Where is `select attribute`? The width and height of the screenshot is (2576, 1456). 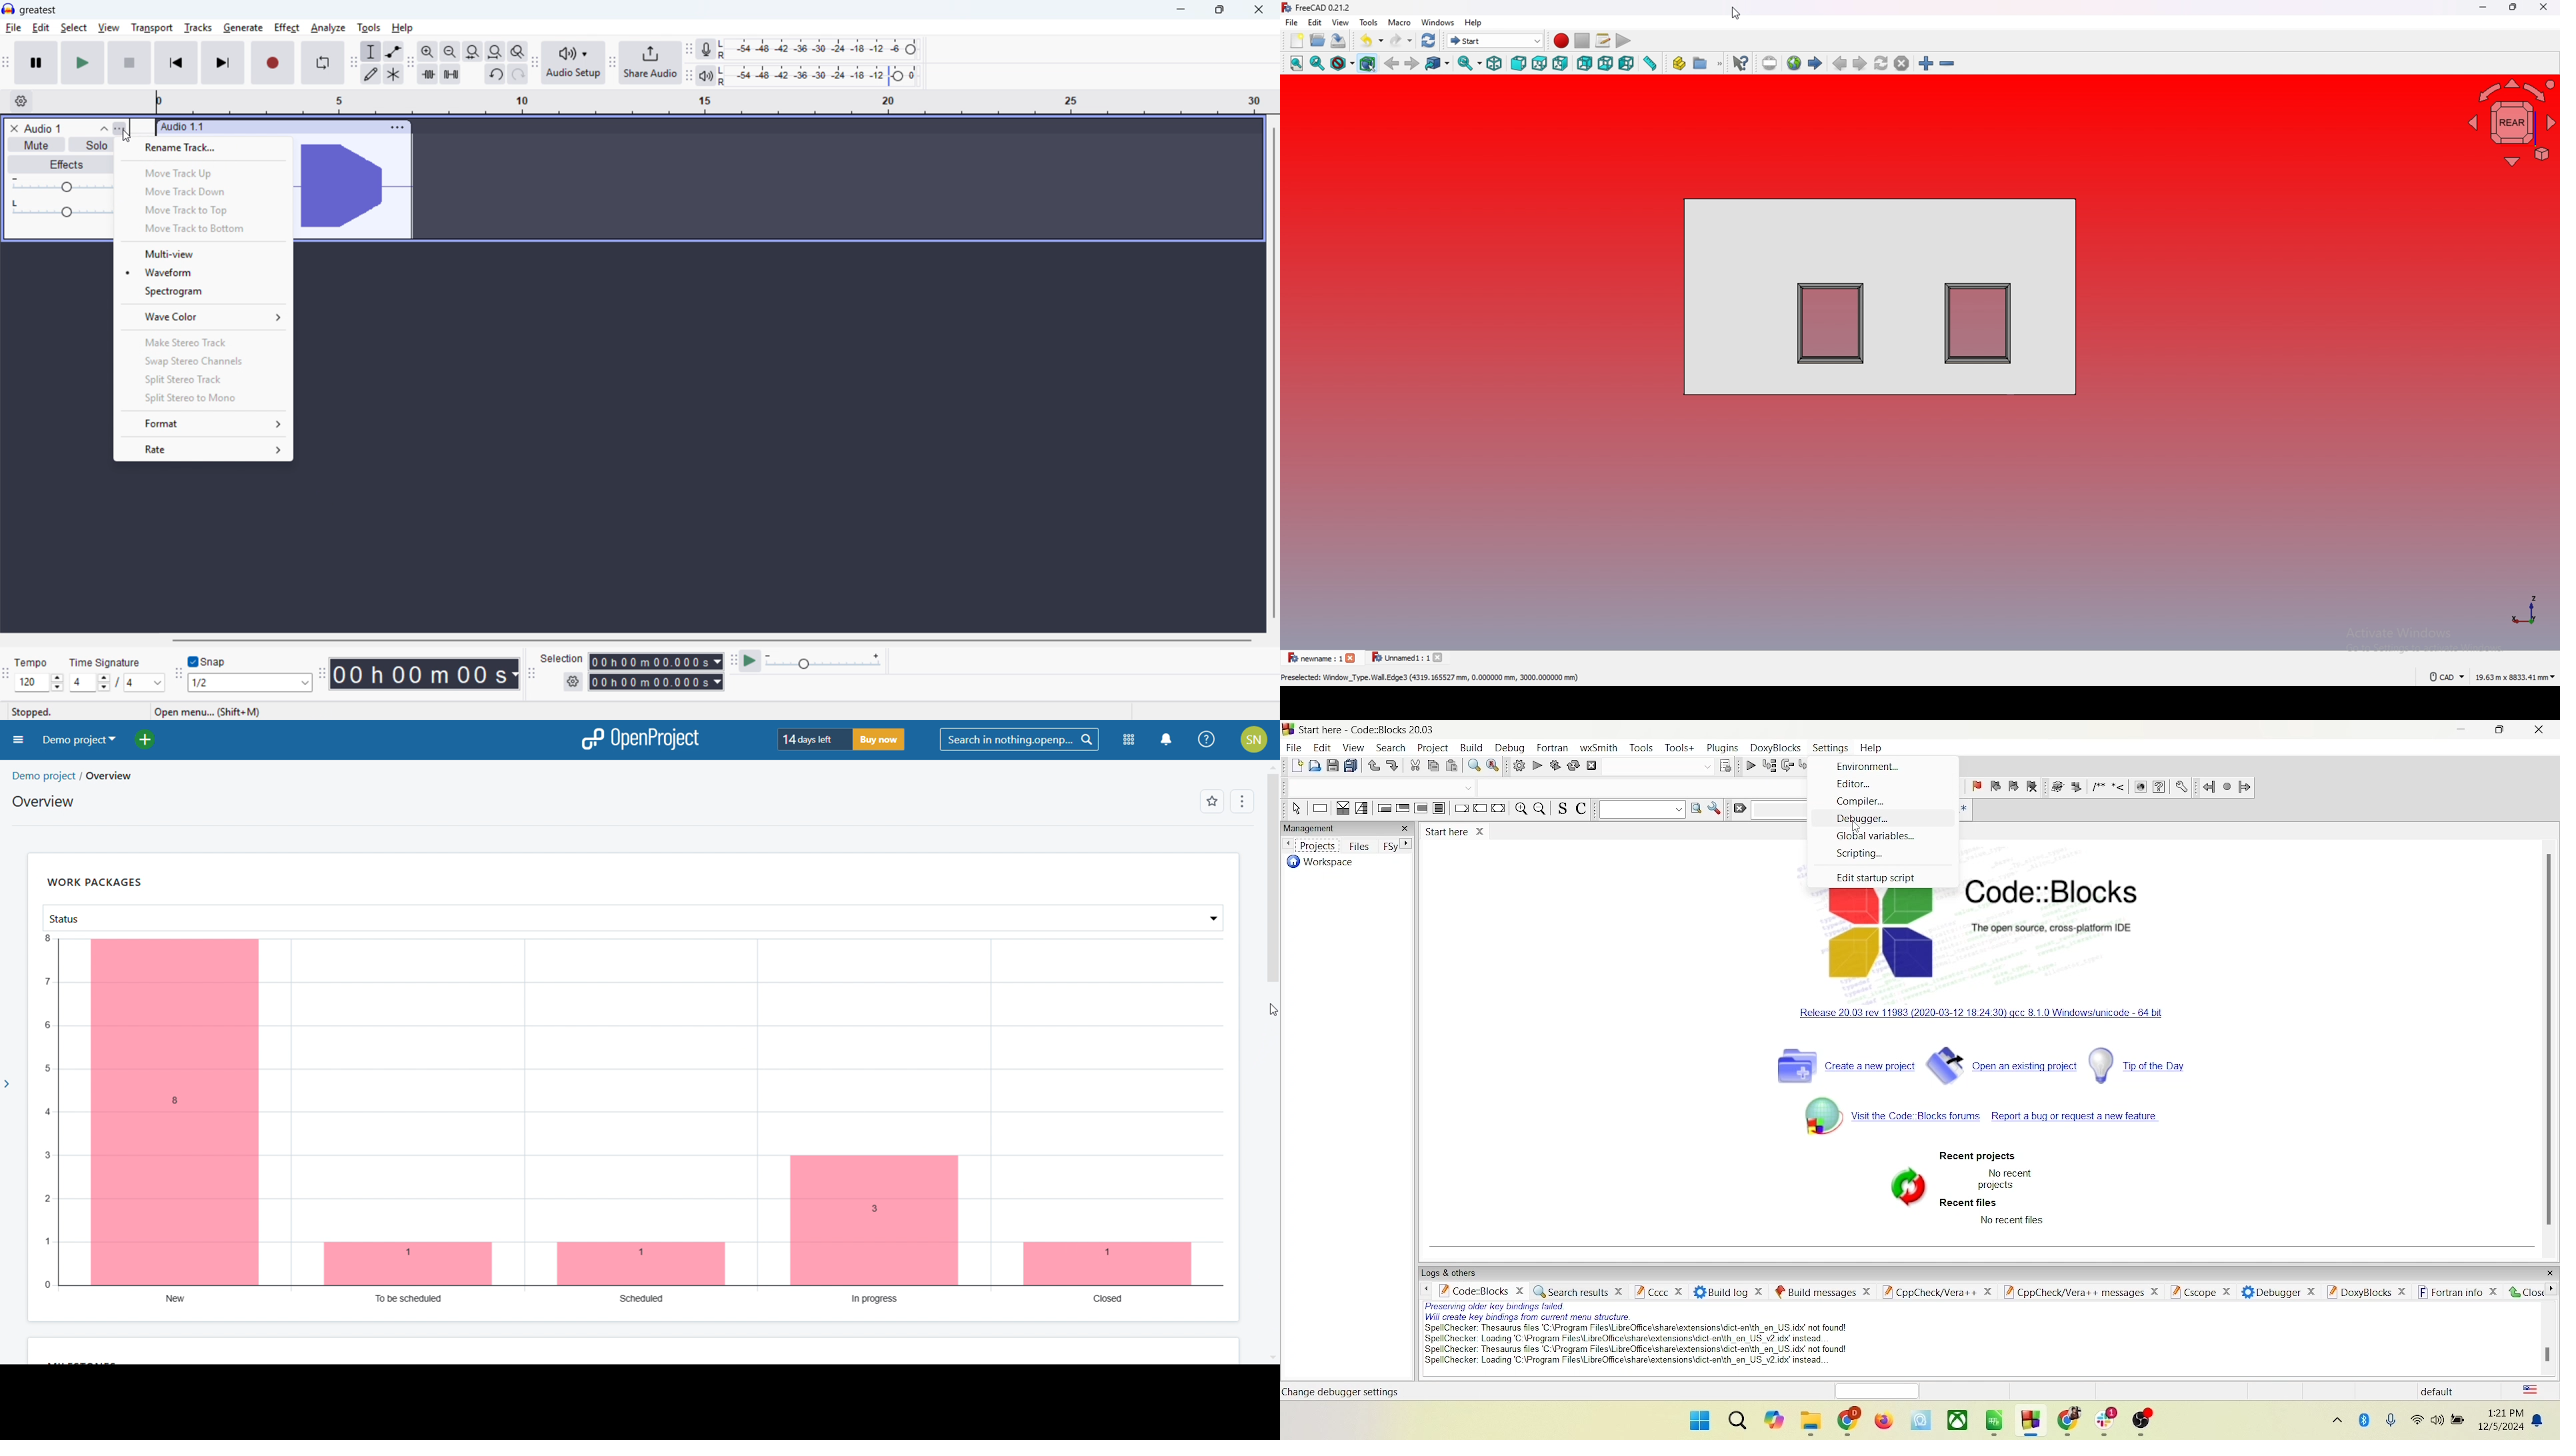
select attribute is located at coordinates (633, 918).